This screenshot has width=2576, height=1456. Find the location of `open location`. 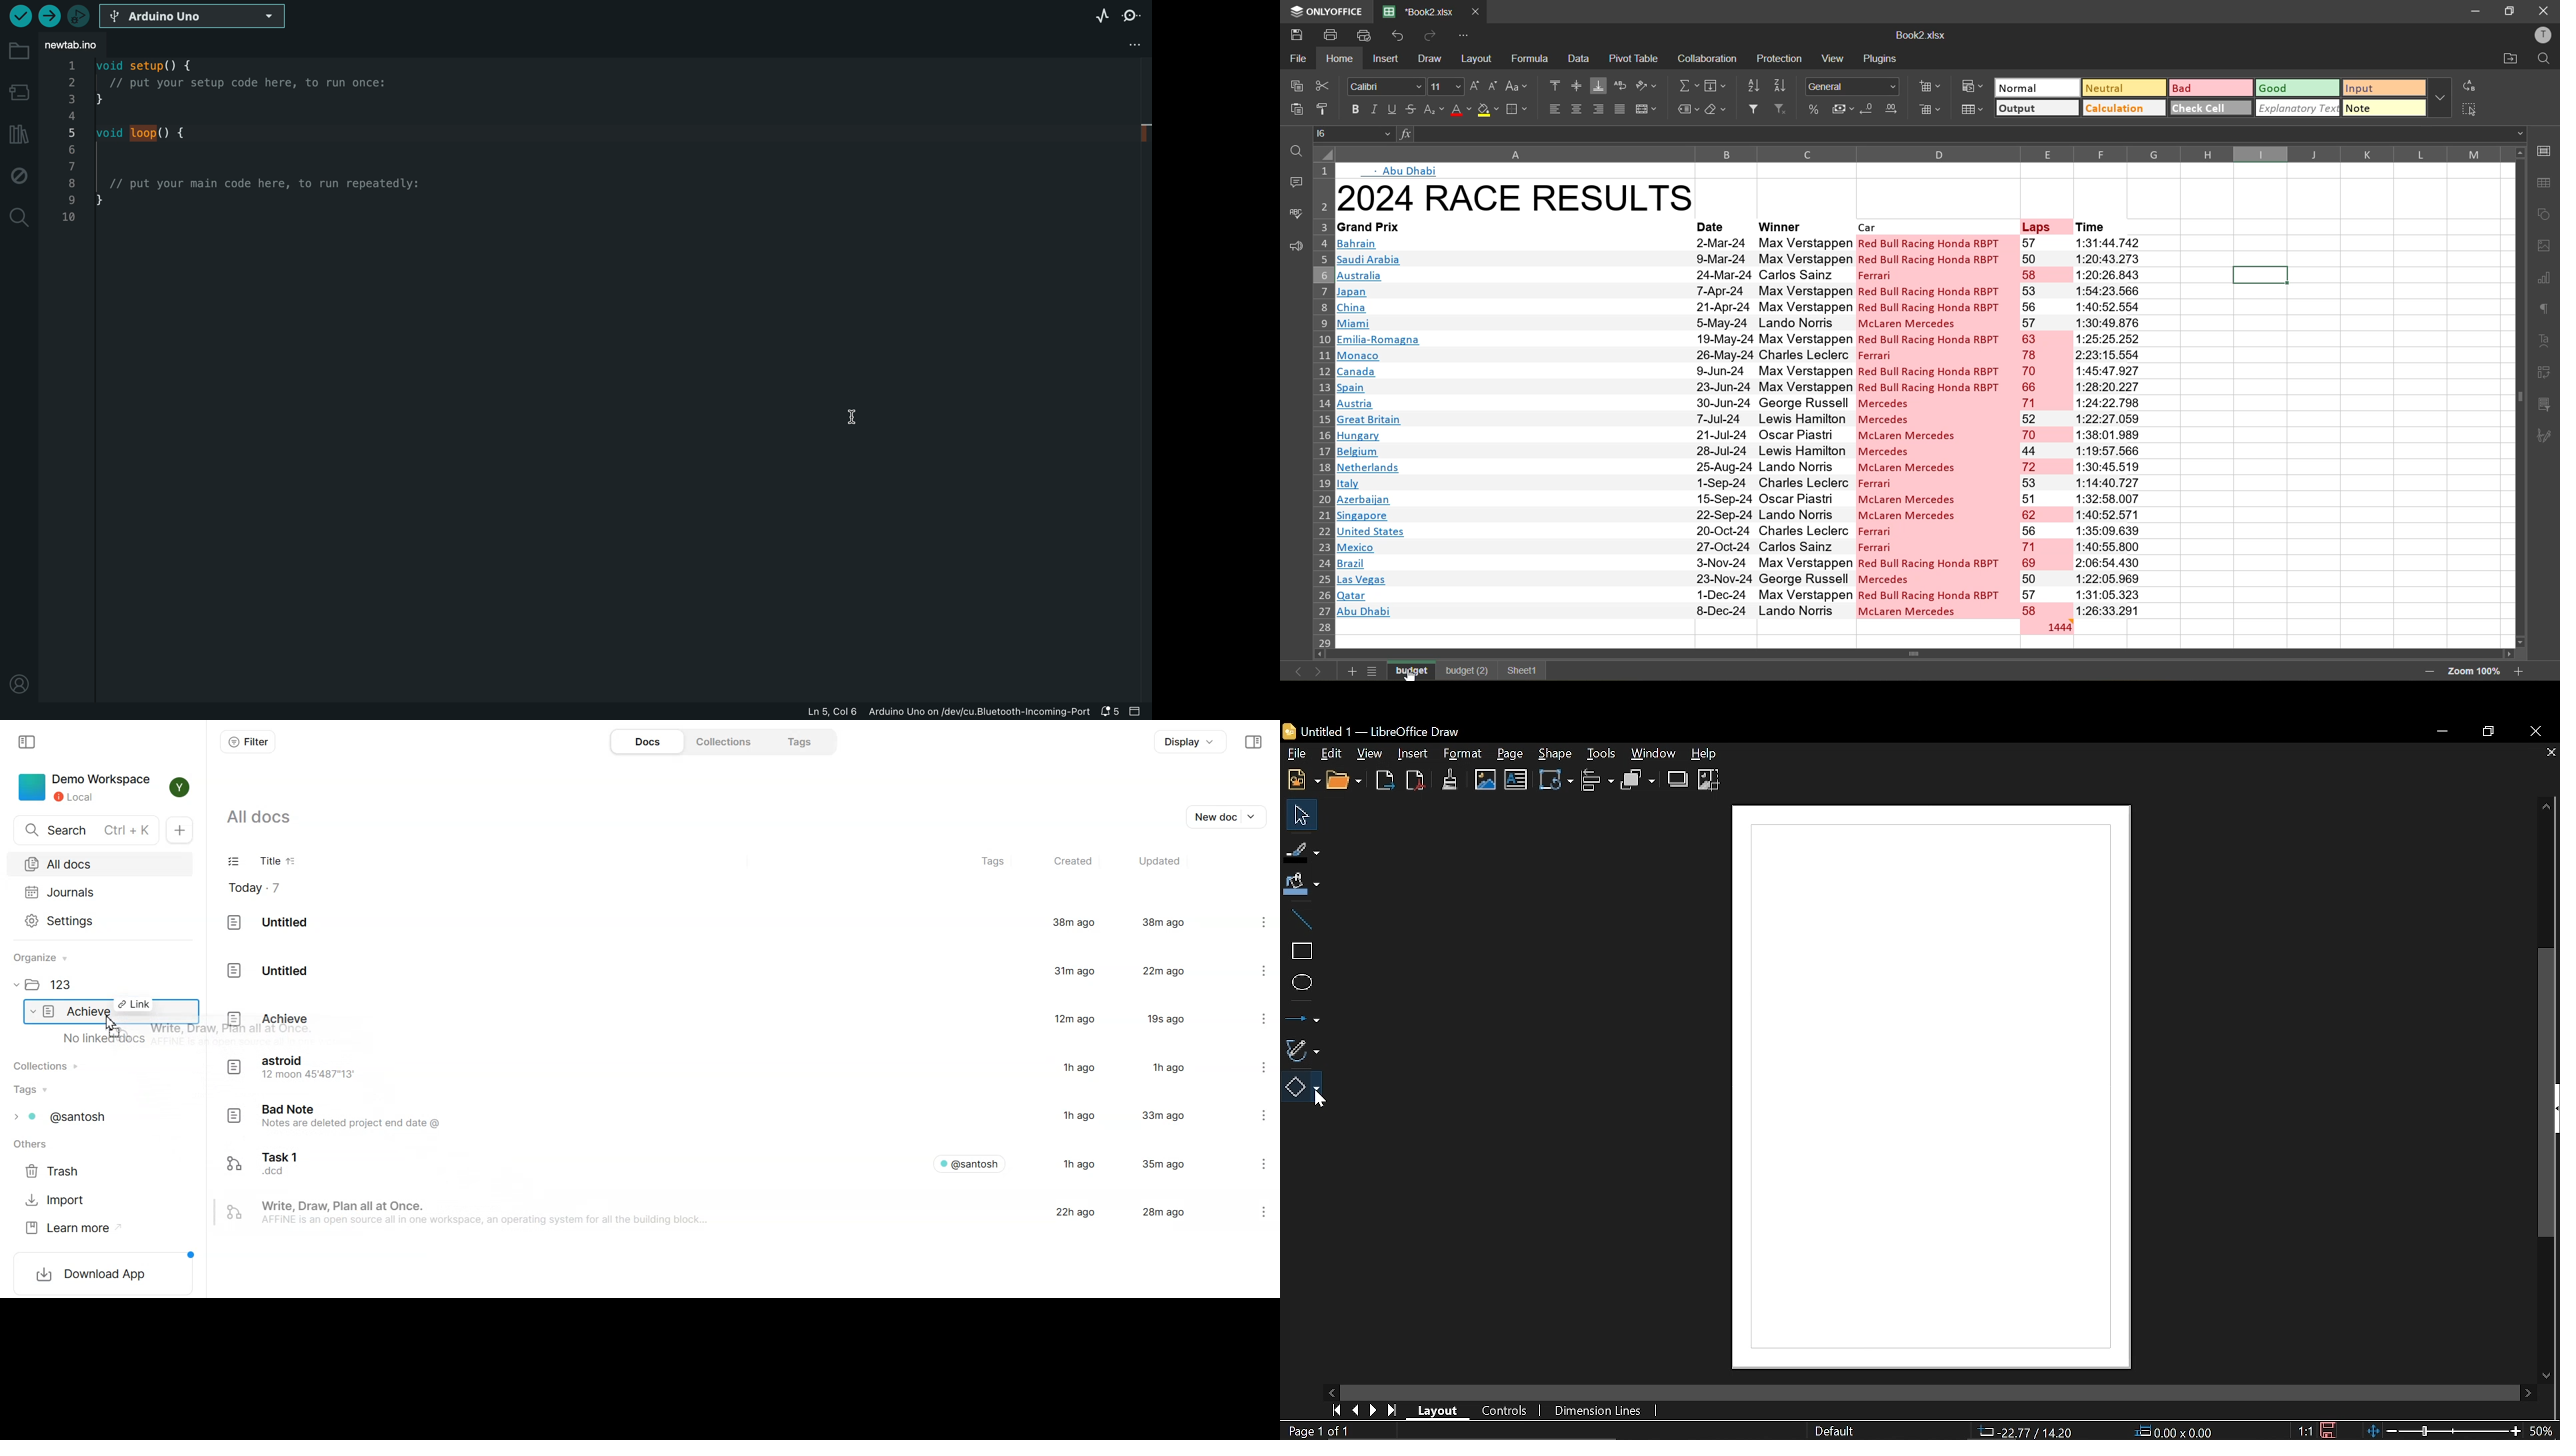

open location is located at coordinates (2511, 60).